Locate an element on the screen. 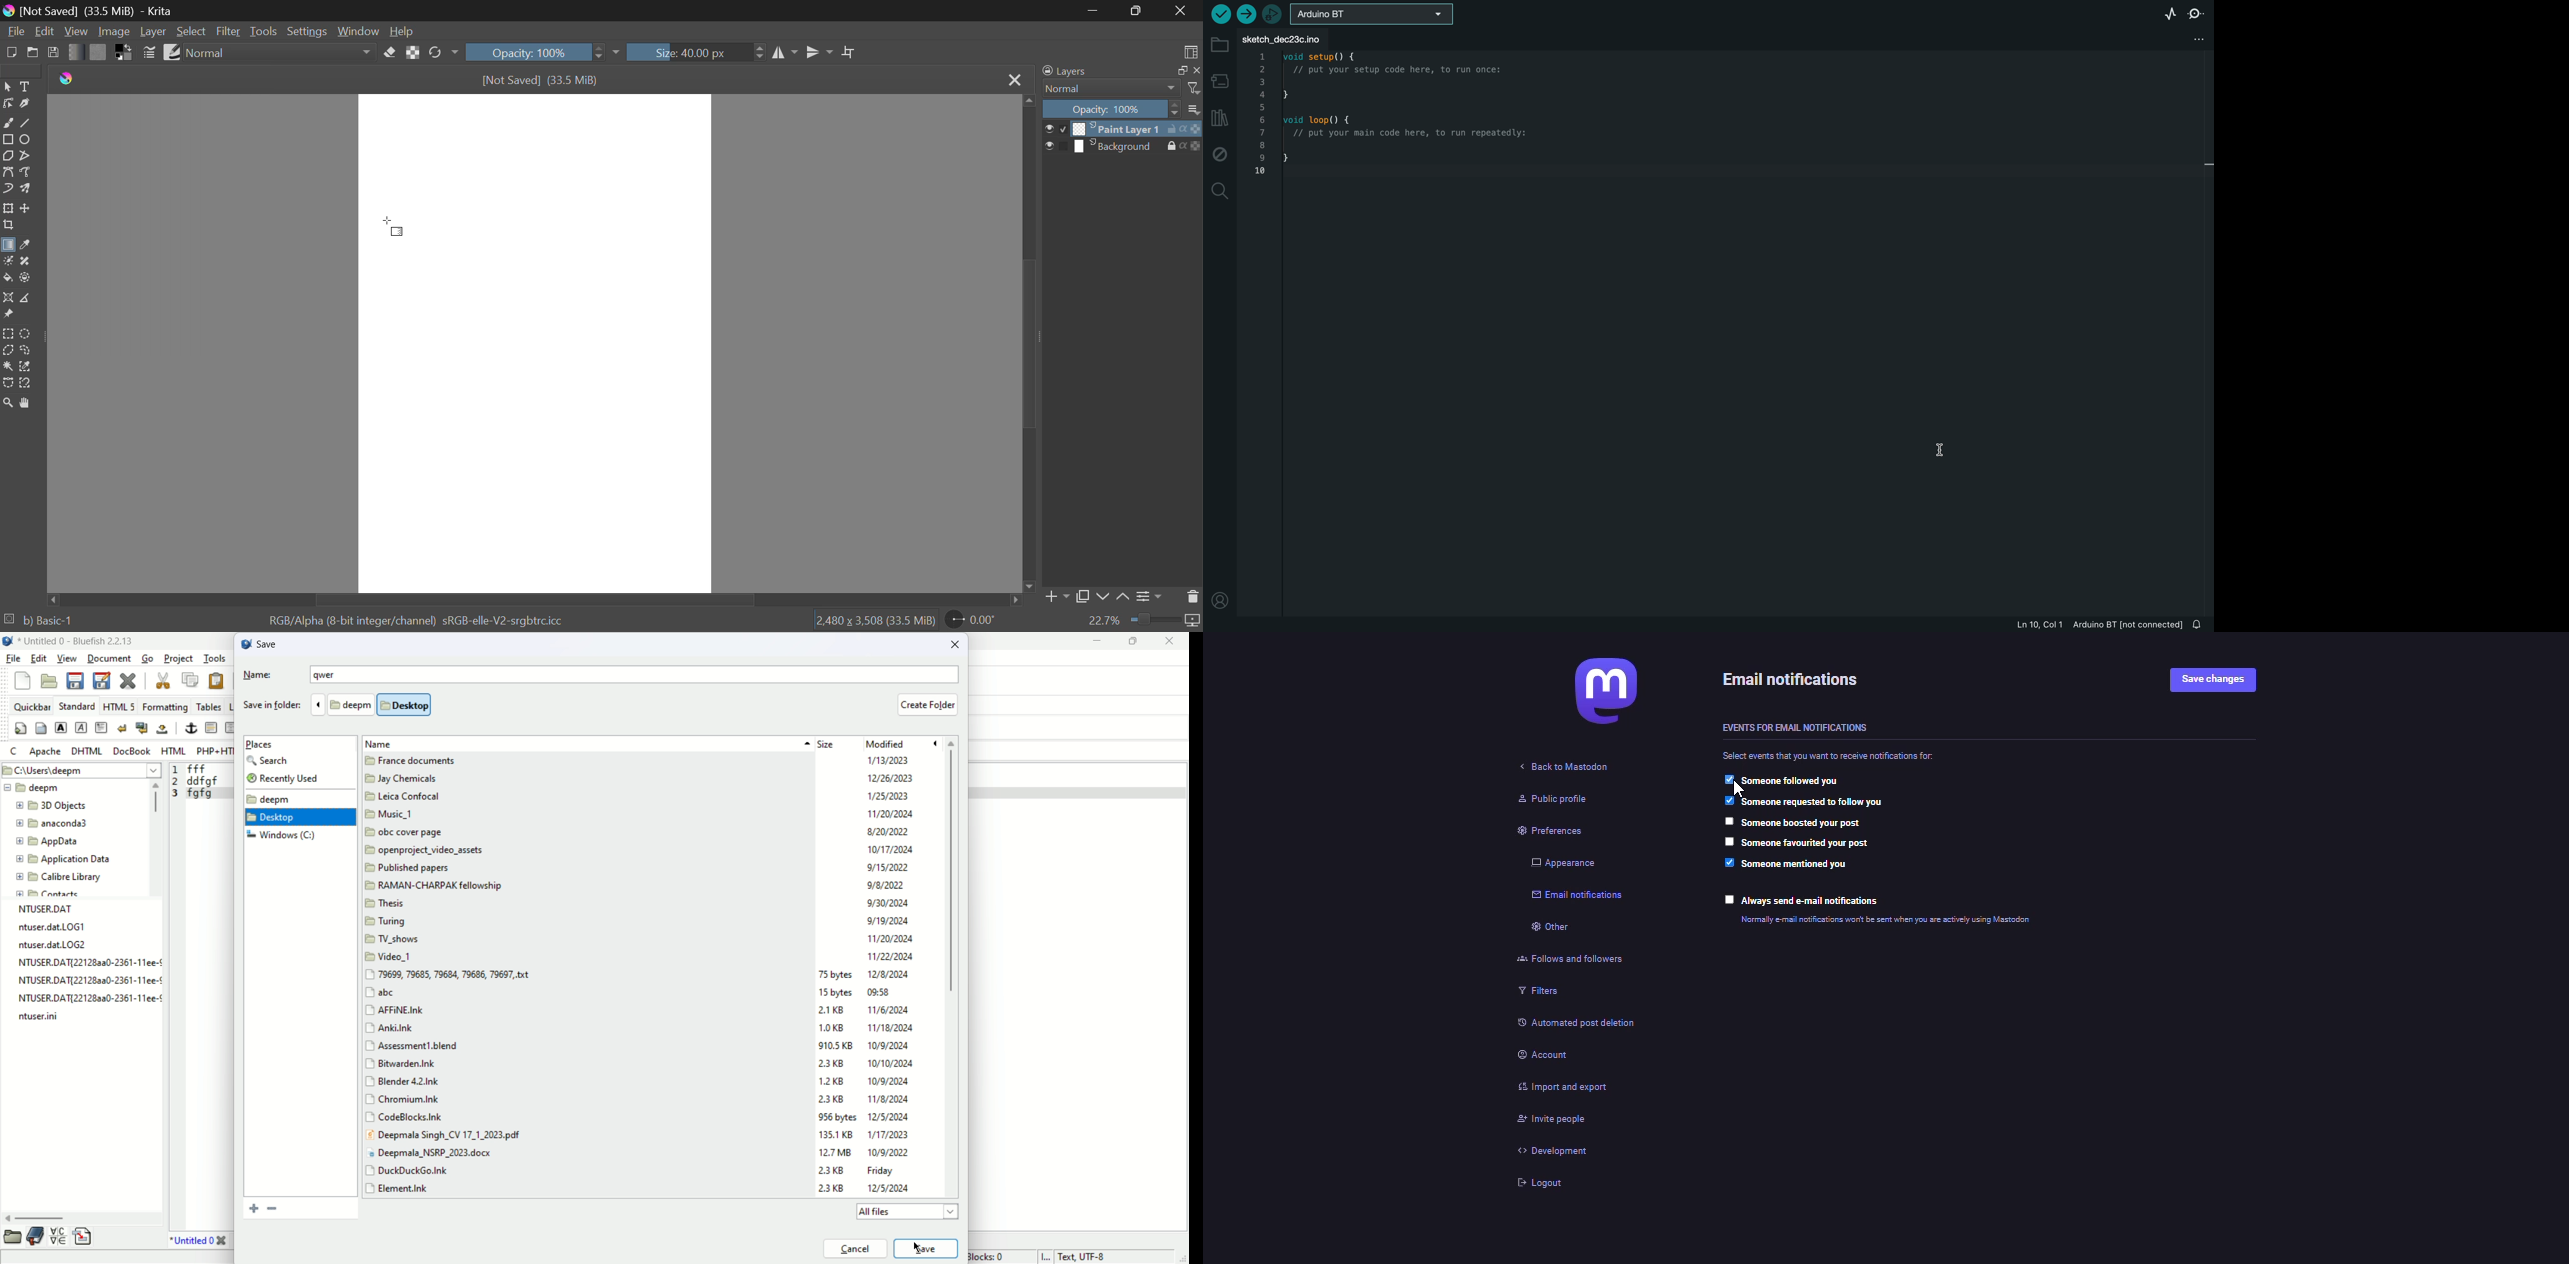  events is located at coordinates (1793, 727).